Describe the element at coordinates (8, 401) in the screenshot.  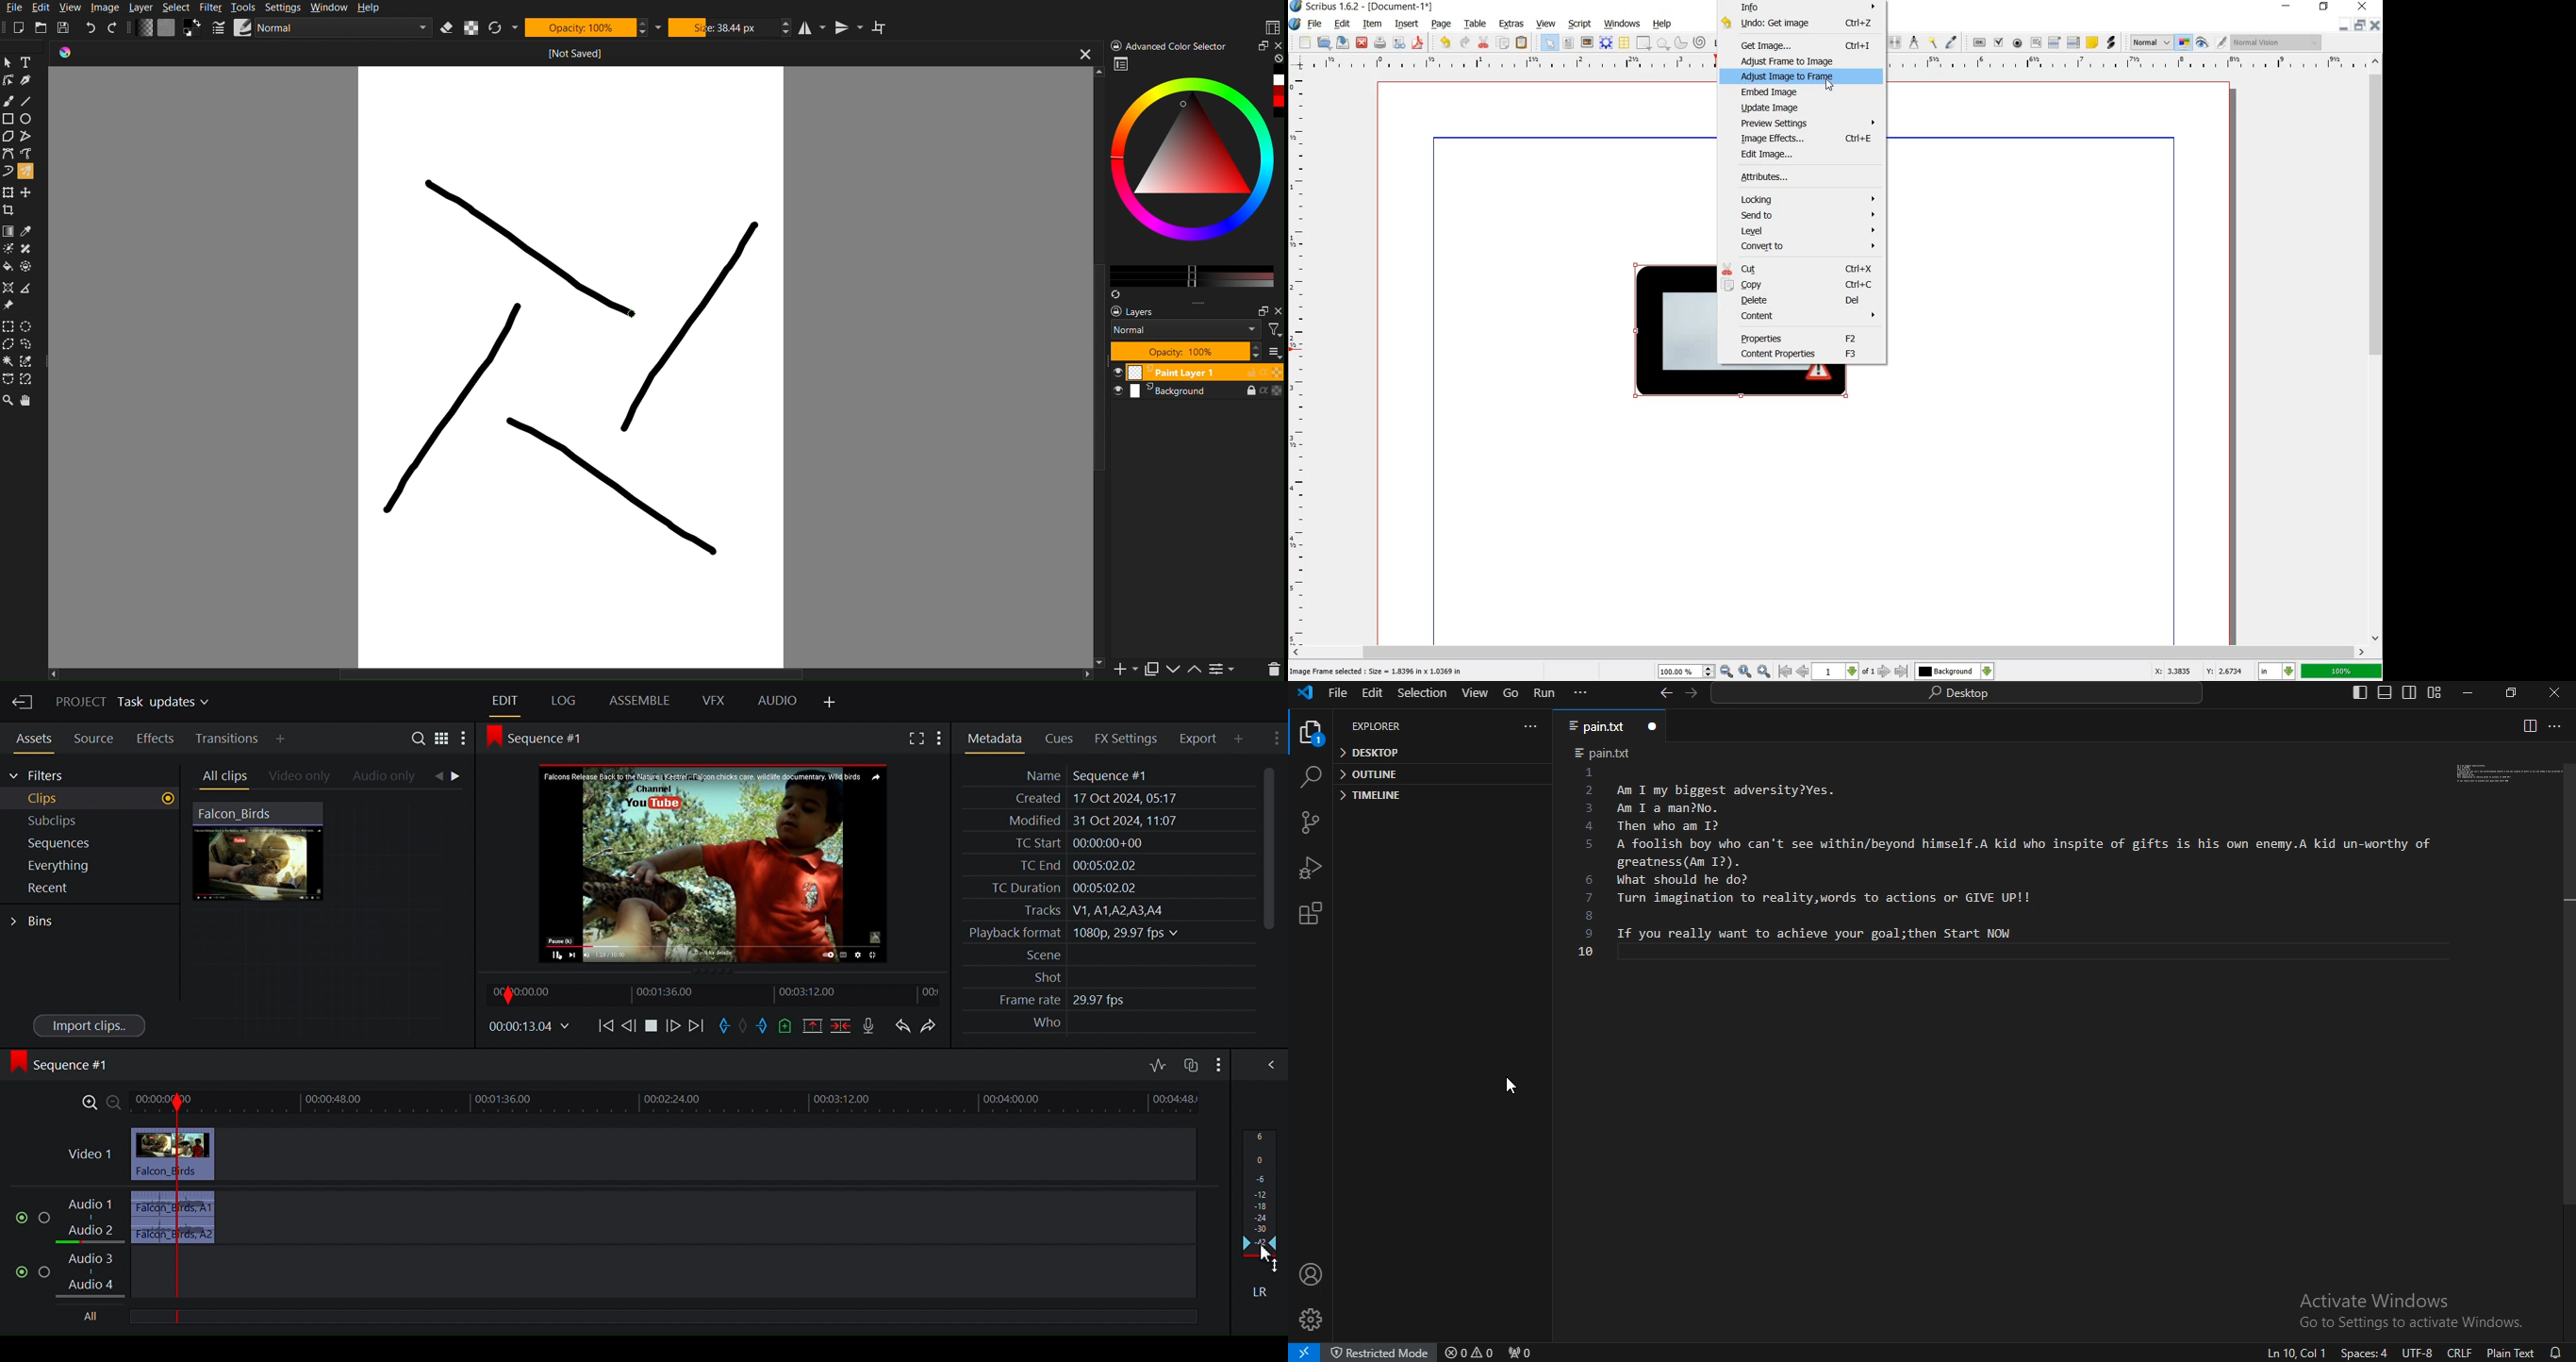
I see `Zoom` at that location.